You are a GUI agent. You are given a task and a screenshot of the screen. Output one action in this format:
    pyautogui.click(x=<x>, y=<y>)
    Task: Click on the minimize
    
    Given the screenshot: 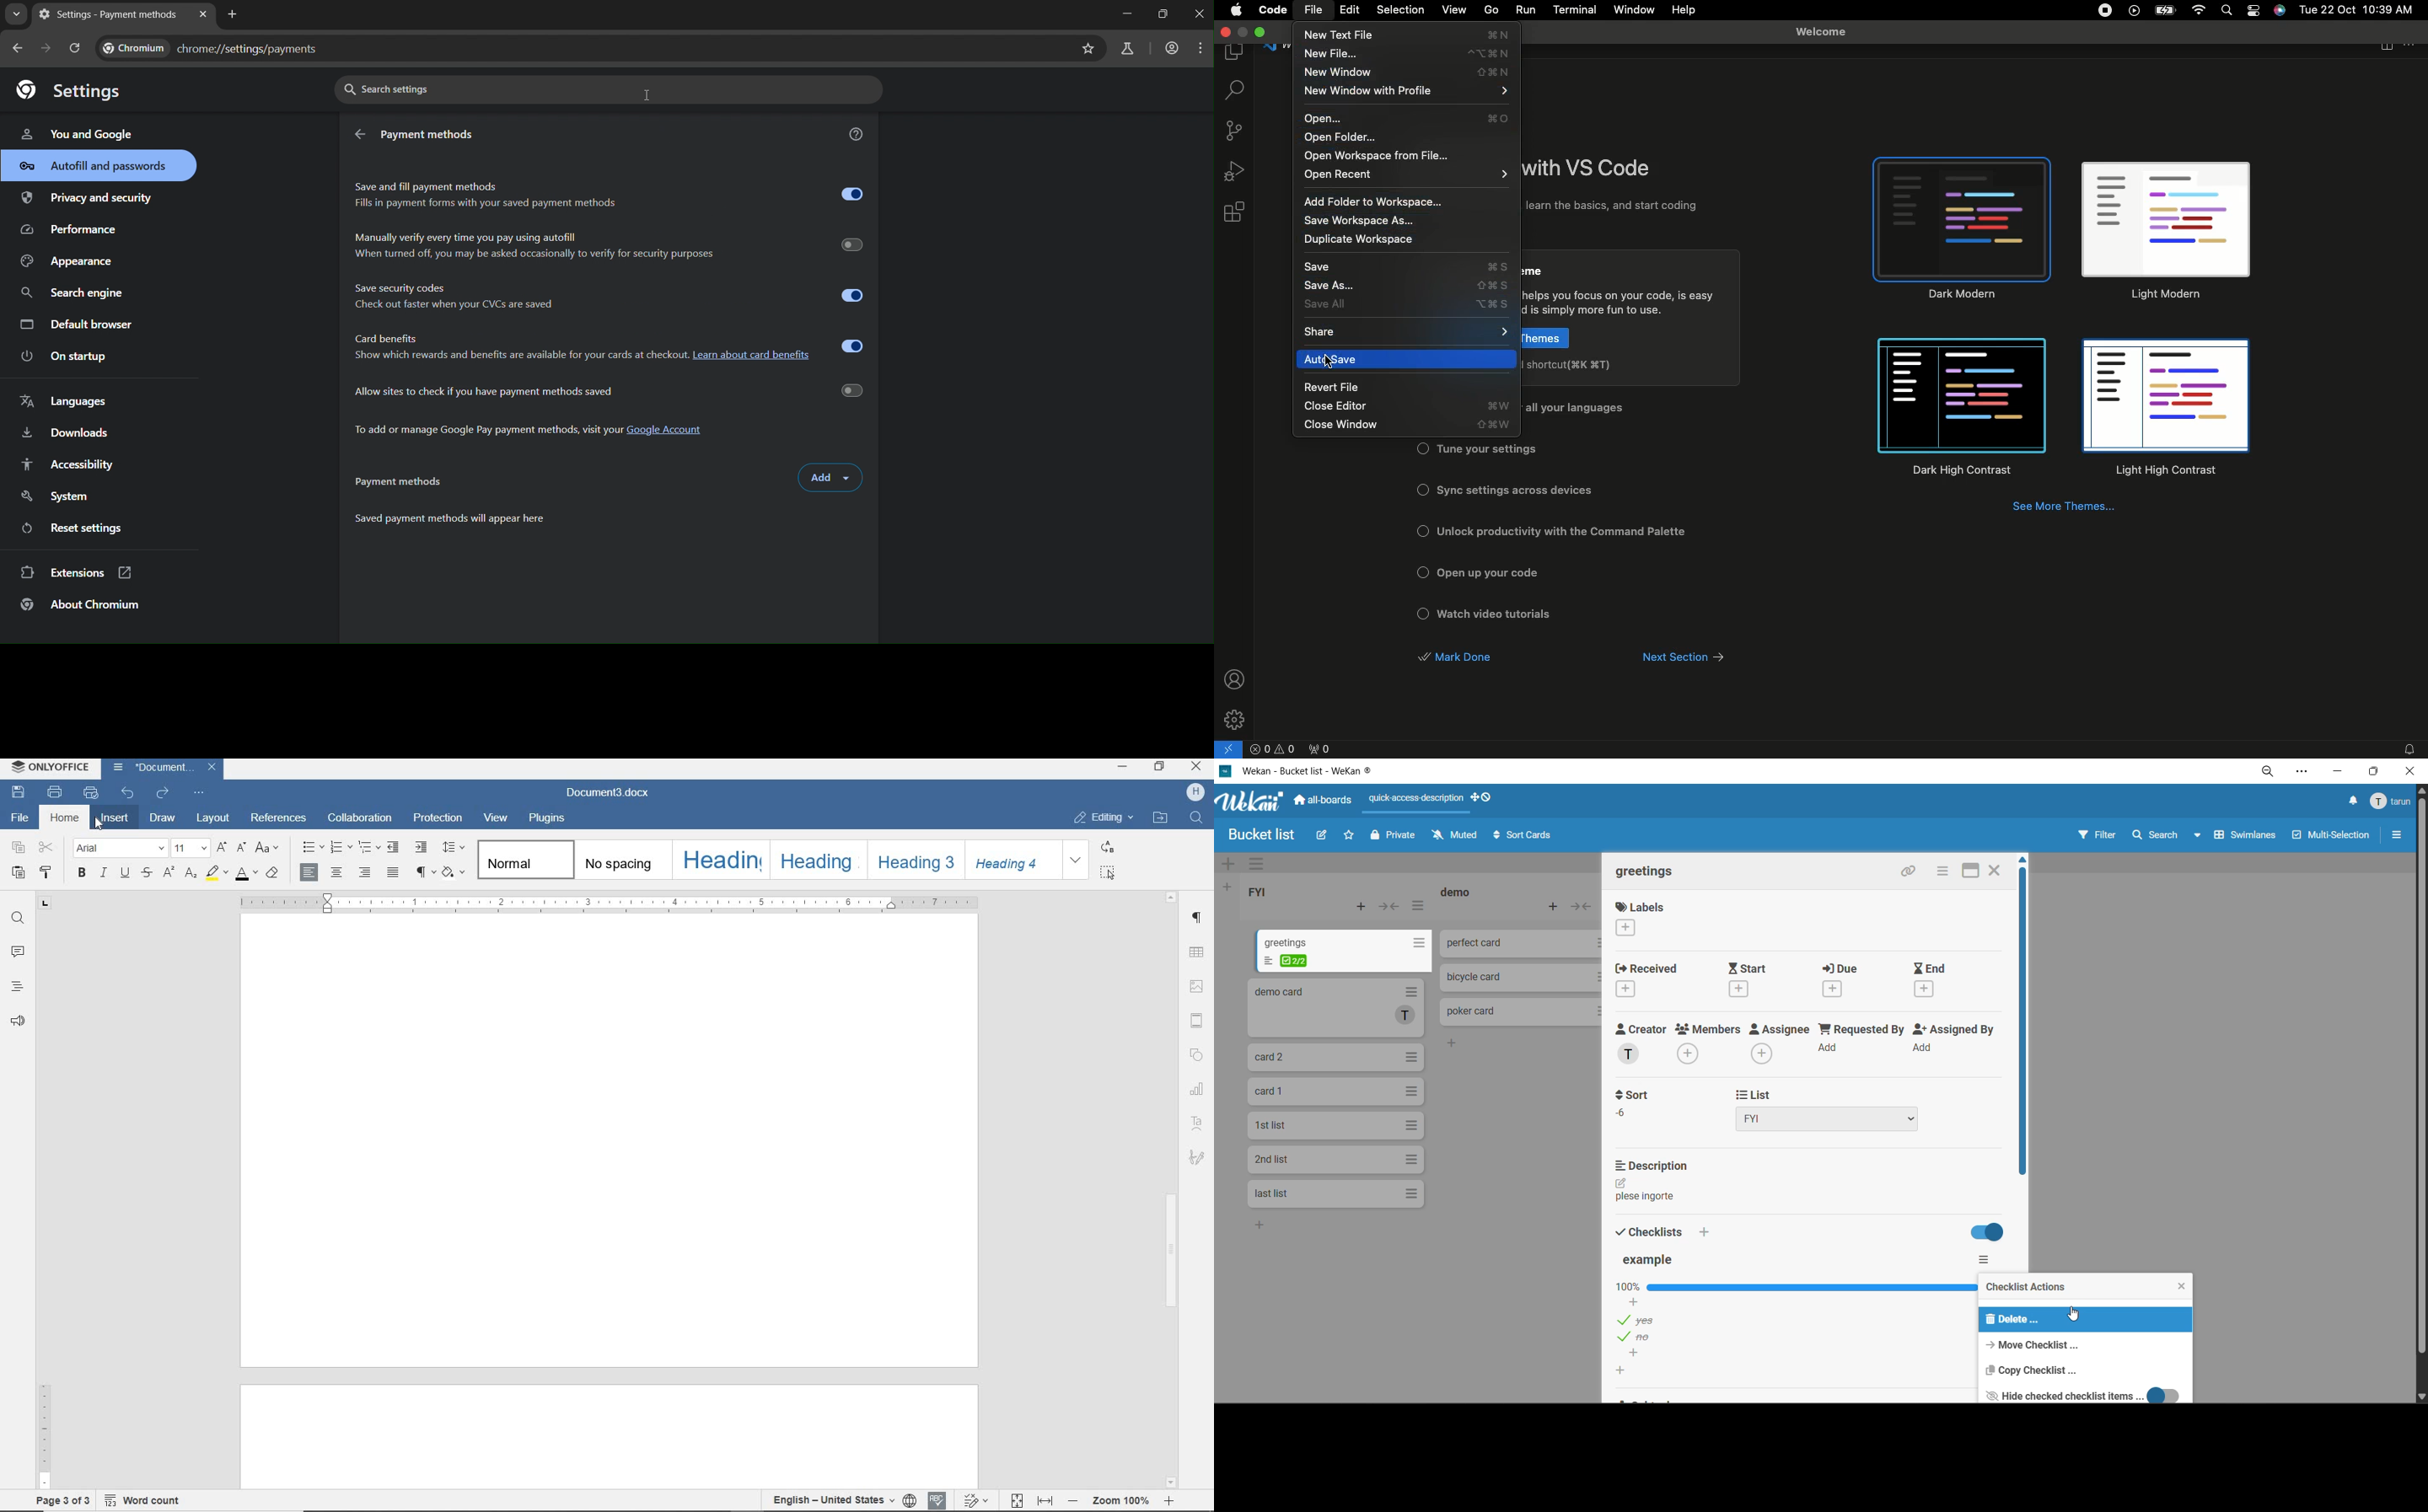 What is the action you would take?
    pyautogui.click(x=2337, y=770)
    